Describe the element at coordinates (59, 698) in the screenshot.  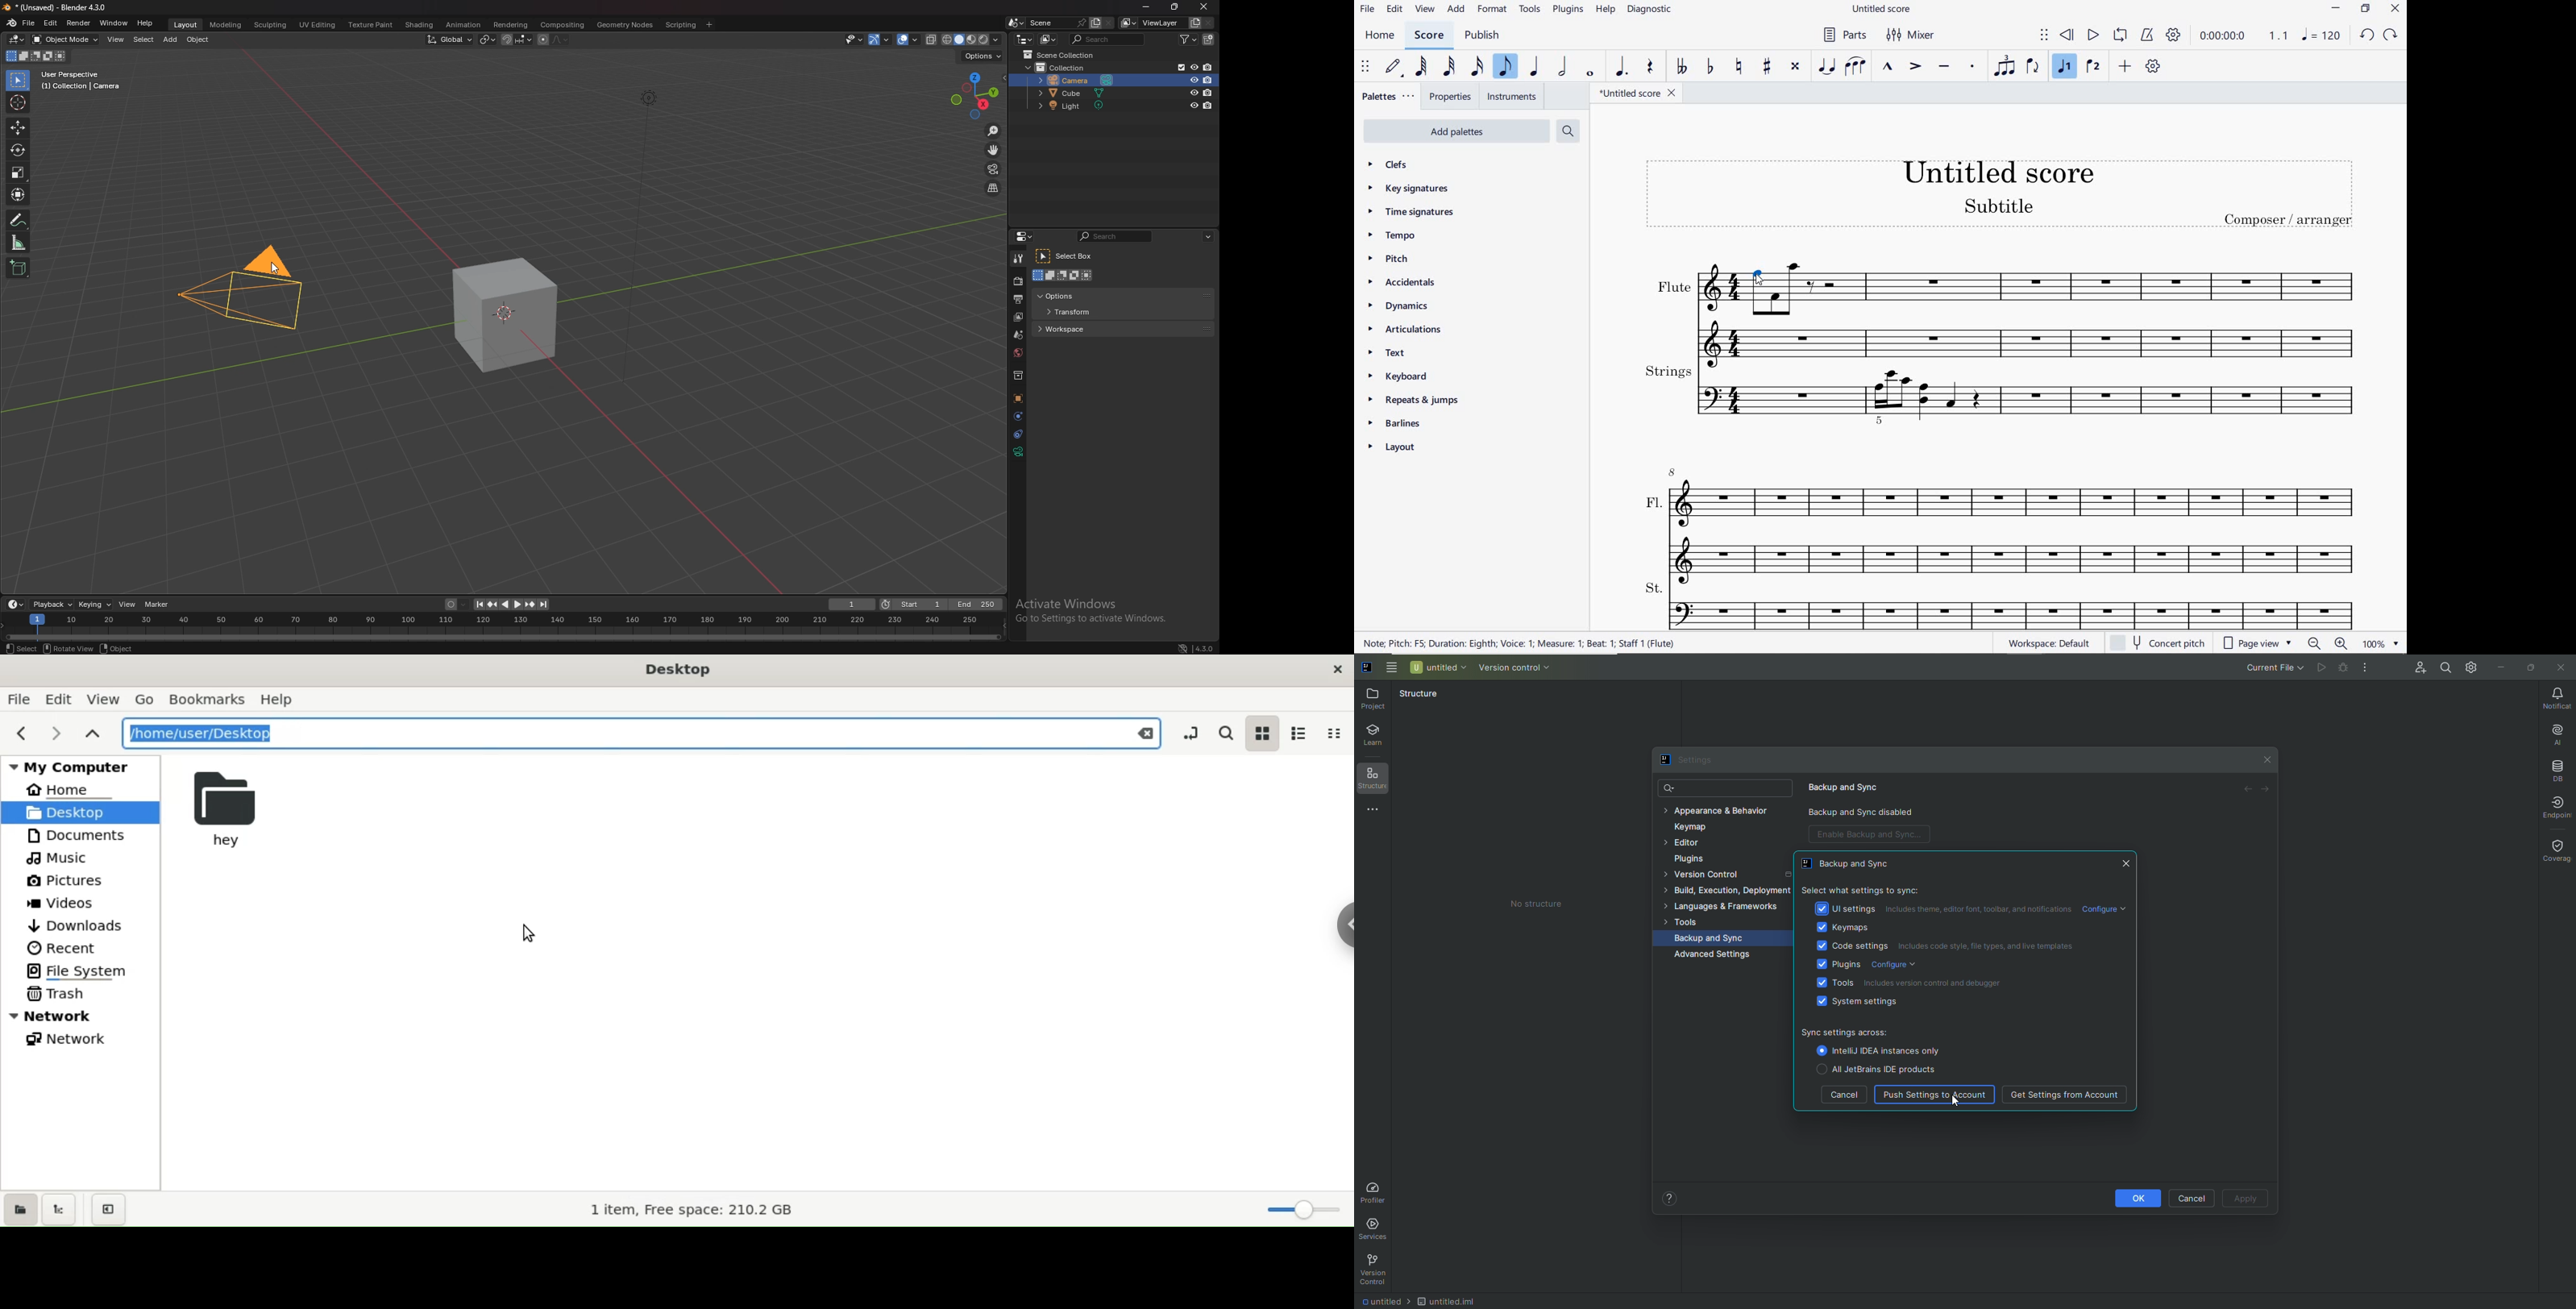
I see `edit` at that location.